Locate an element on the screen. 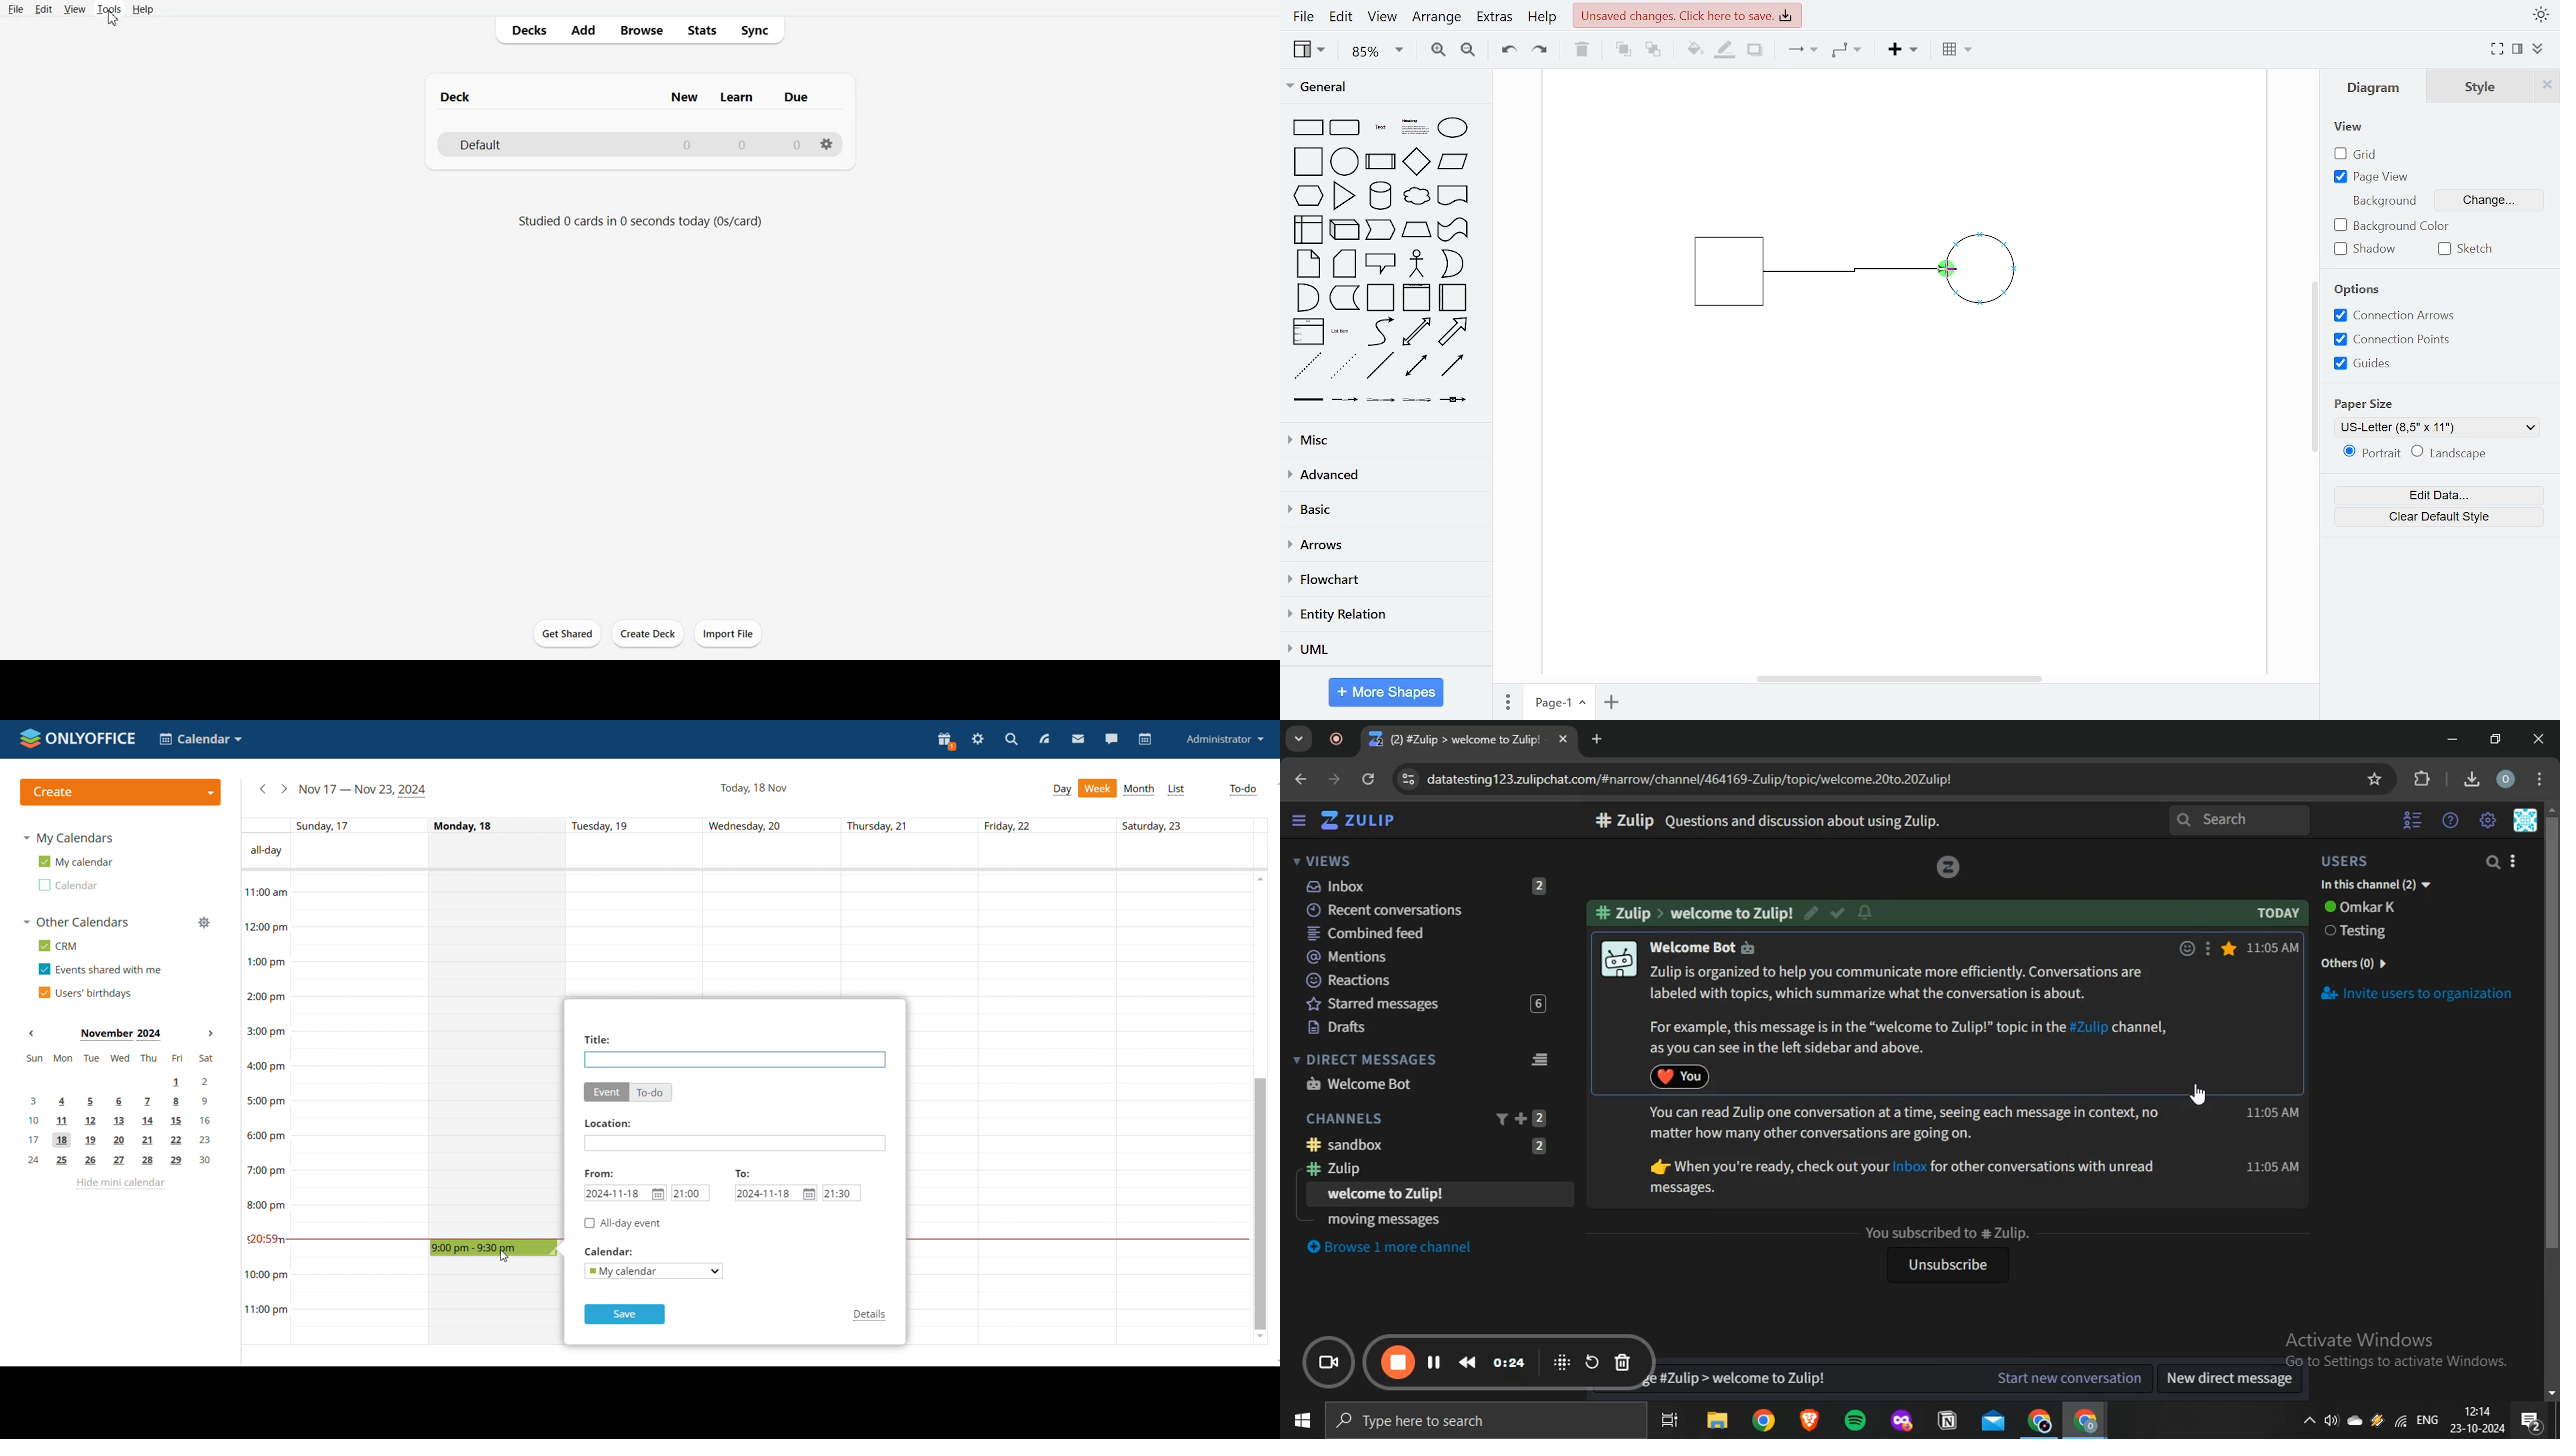  browse 1 more channel is located at coordinates (1399, 1247).